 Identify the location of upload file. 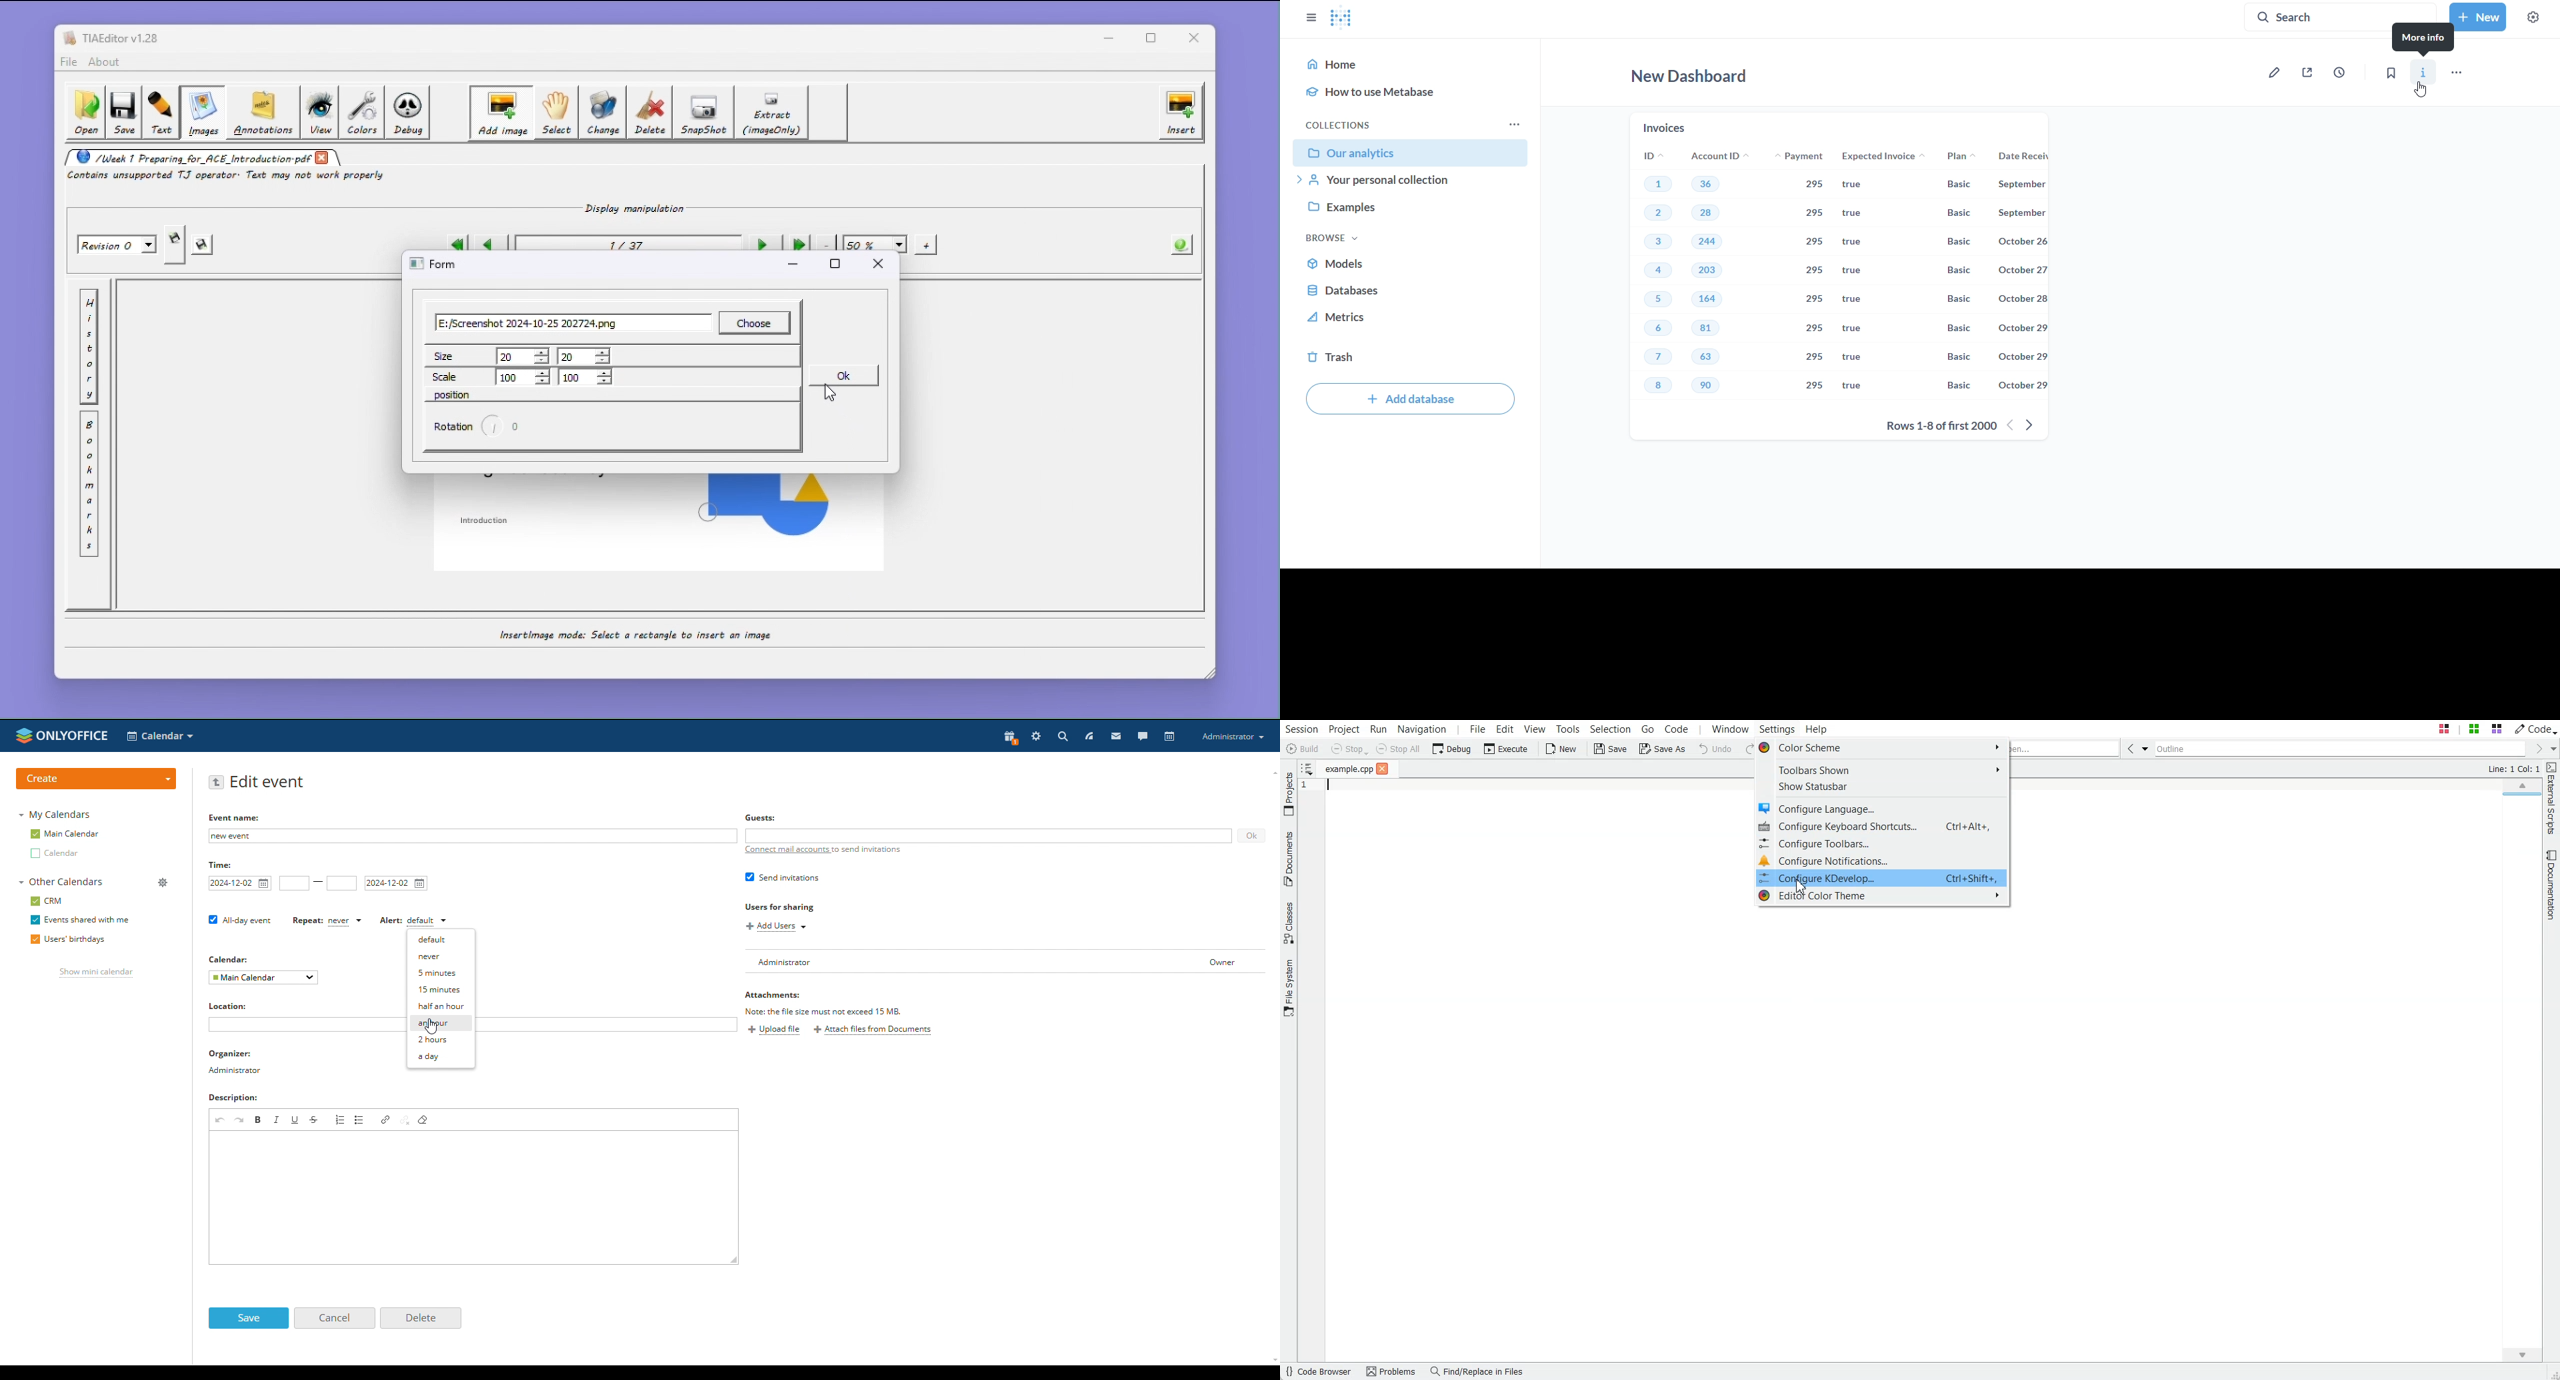
(775, 1032).